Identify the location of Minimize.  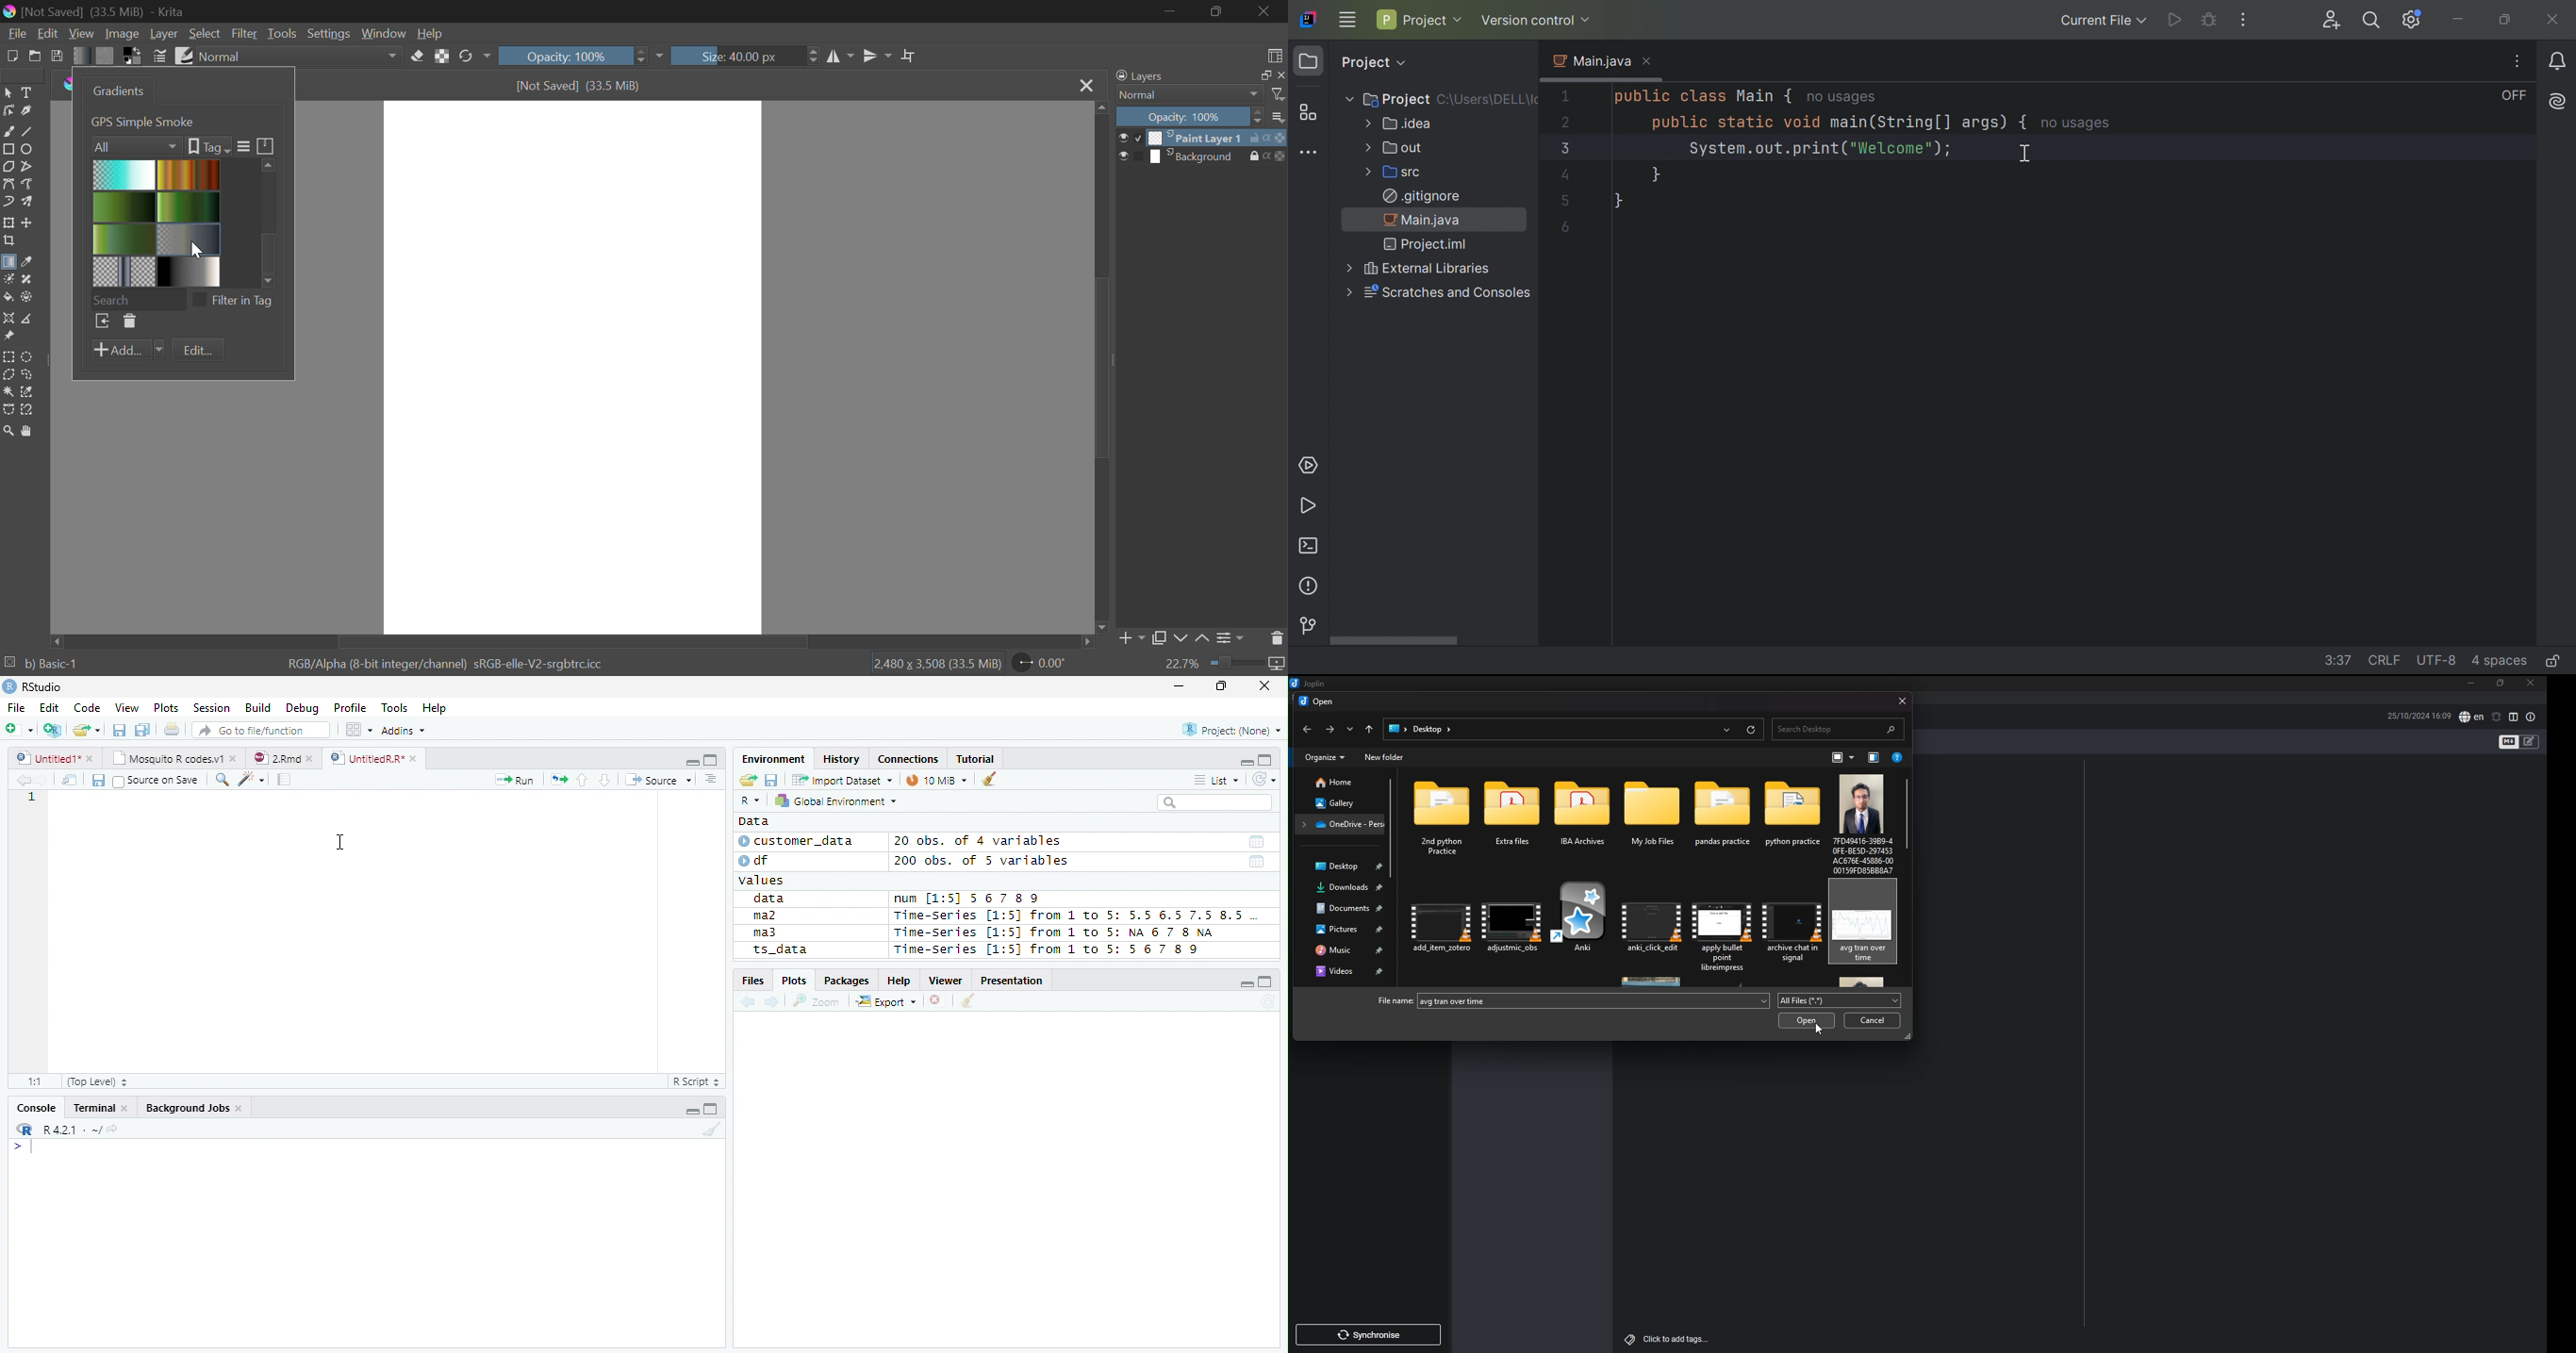
(690, 761).